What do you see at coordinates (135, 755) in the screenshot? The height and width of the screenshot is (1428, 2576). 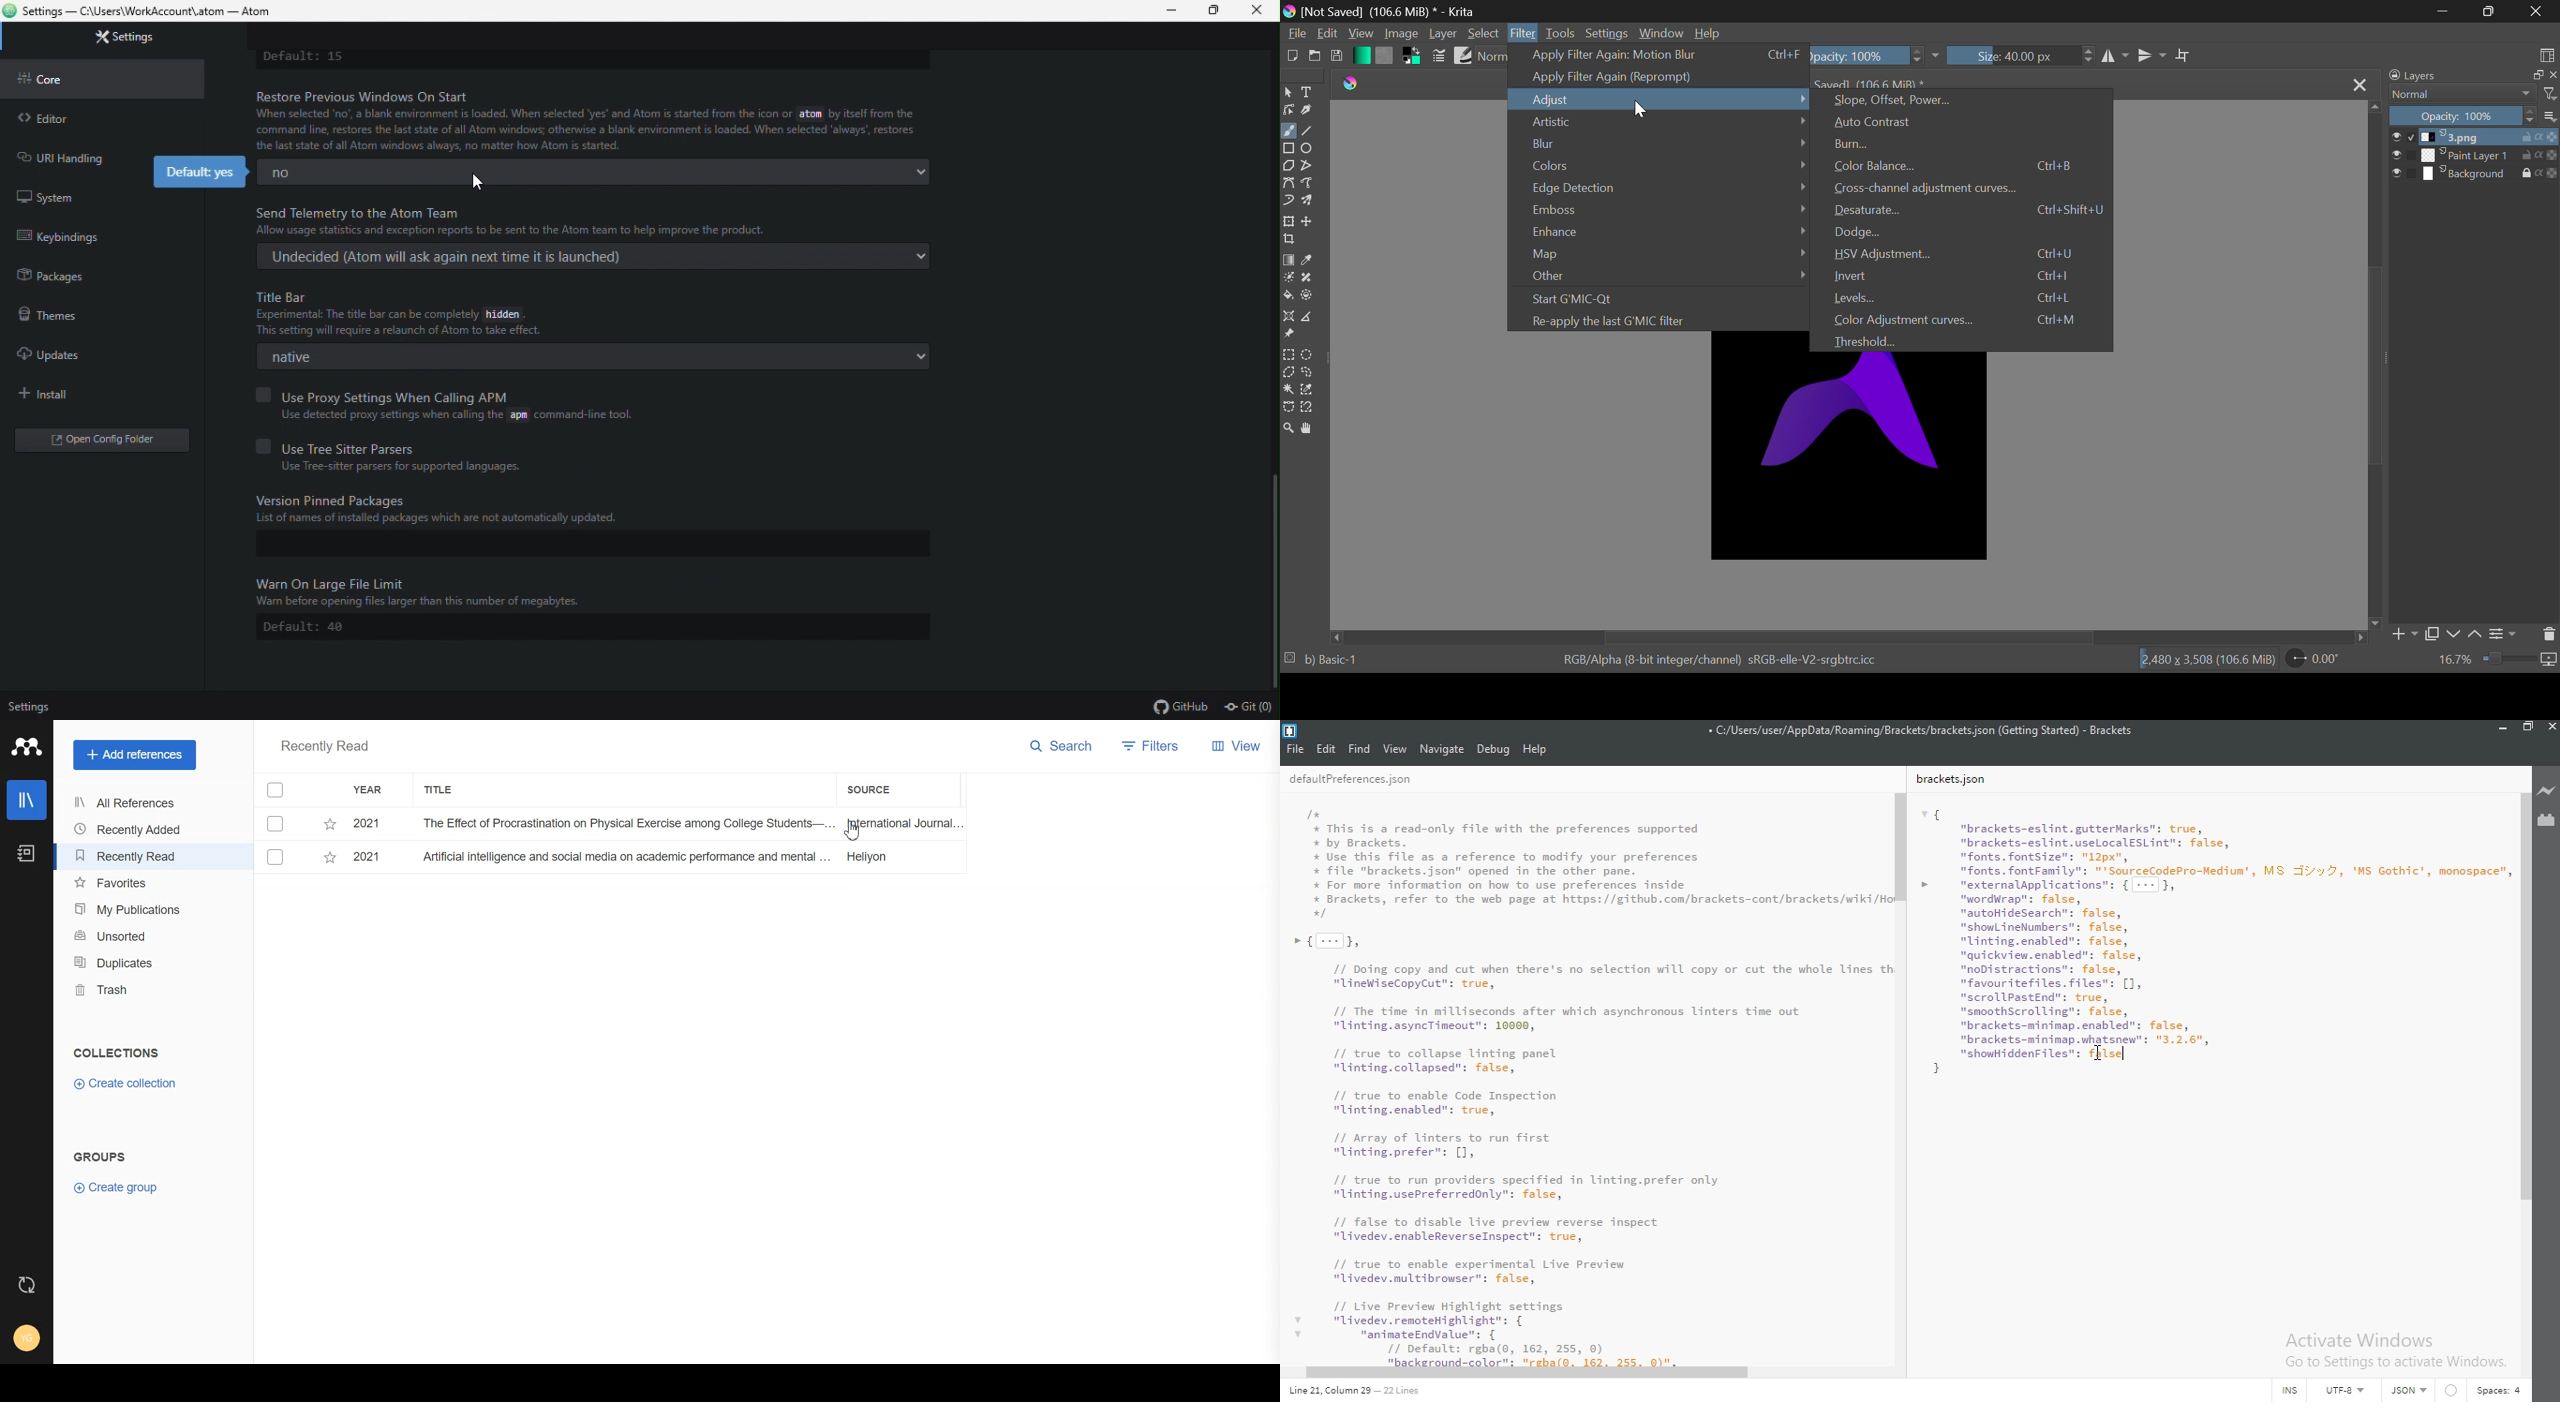 I see `Add references` at bounding box center [135, 755].